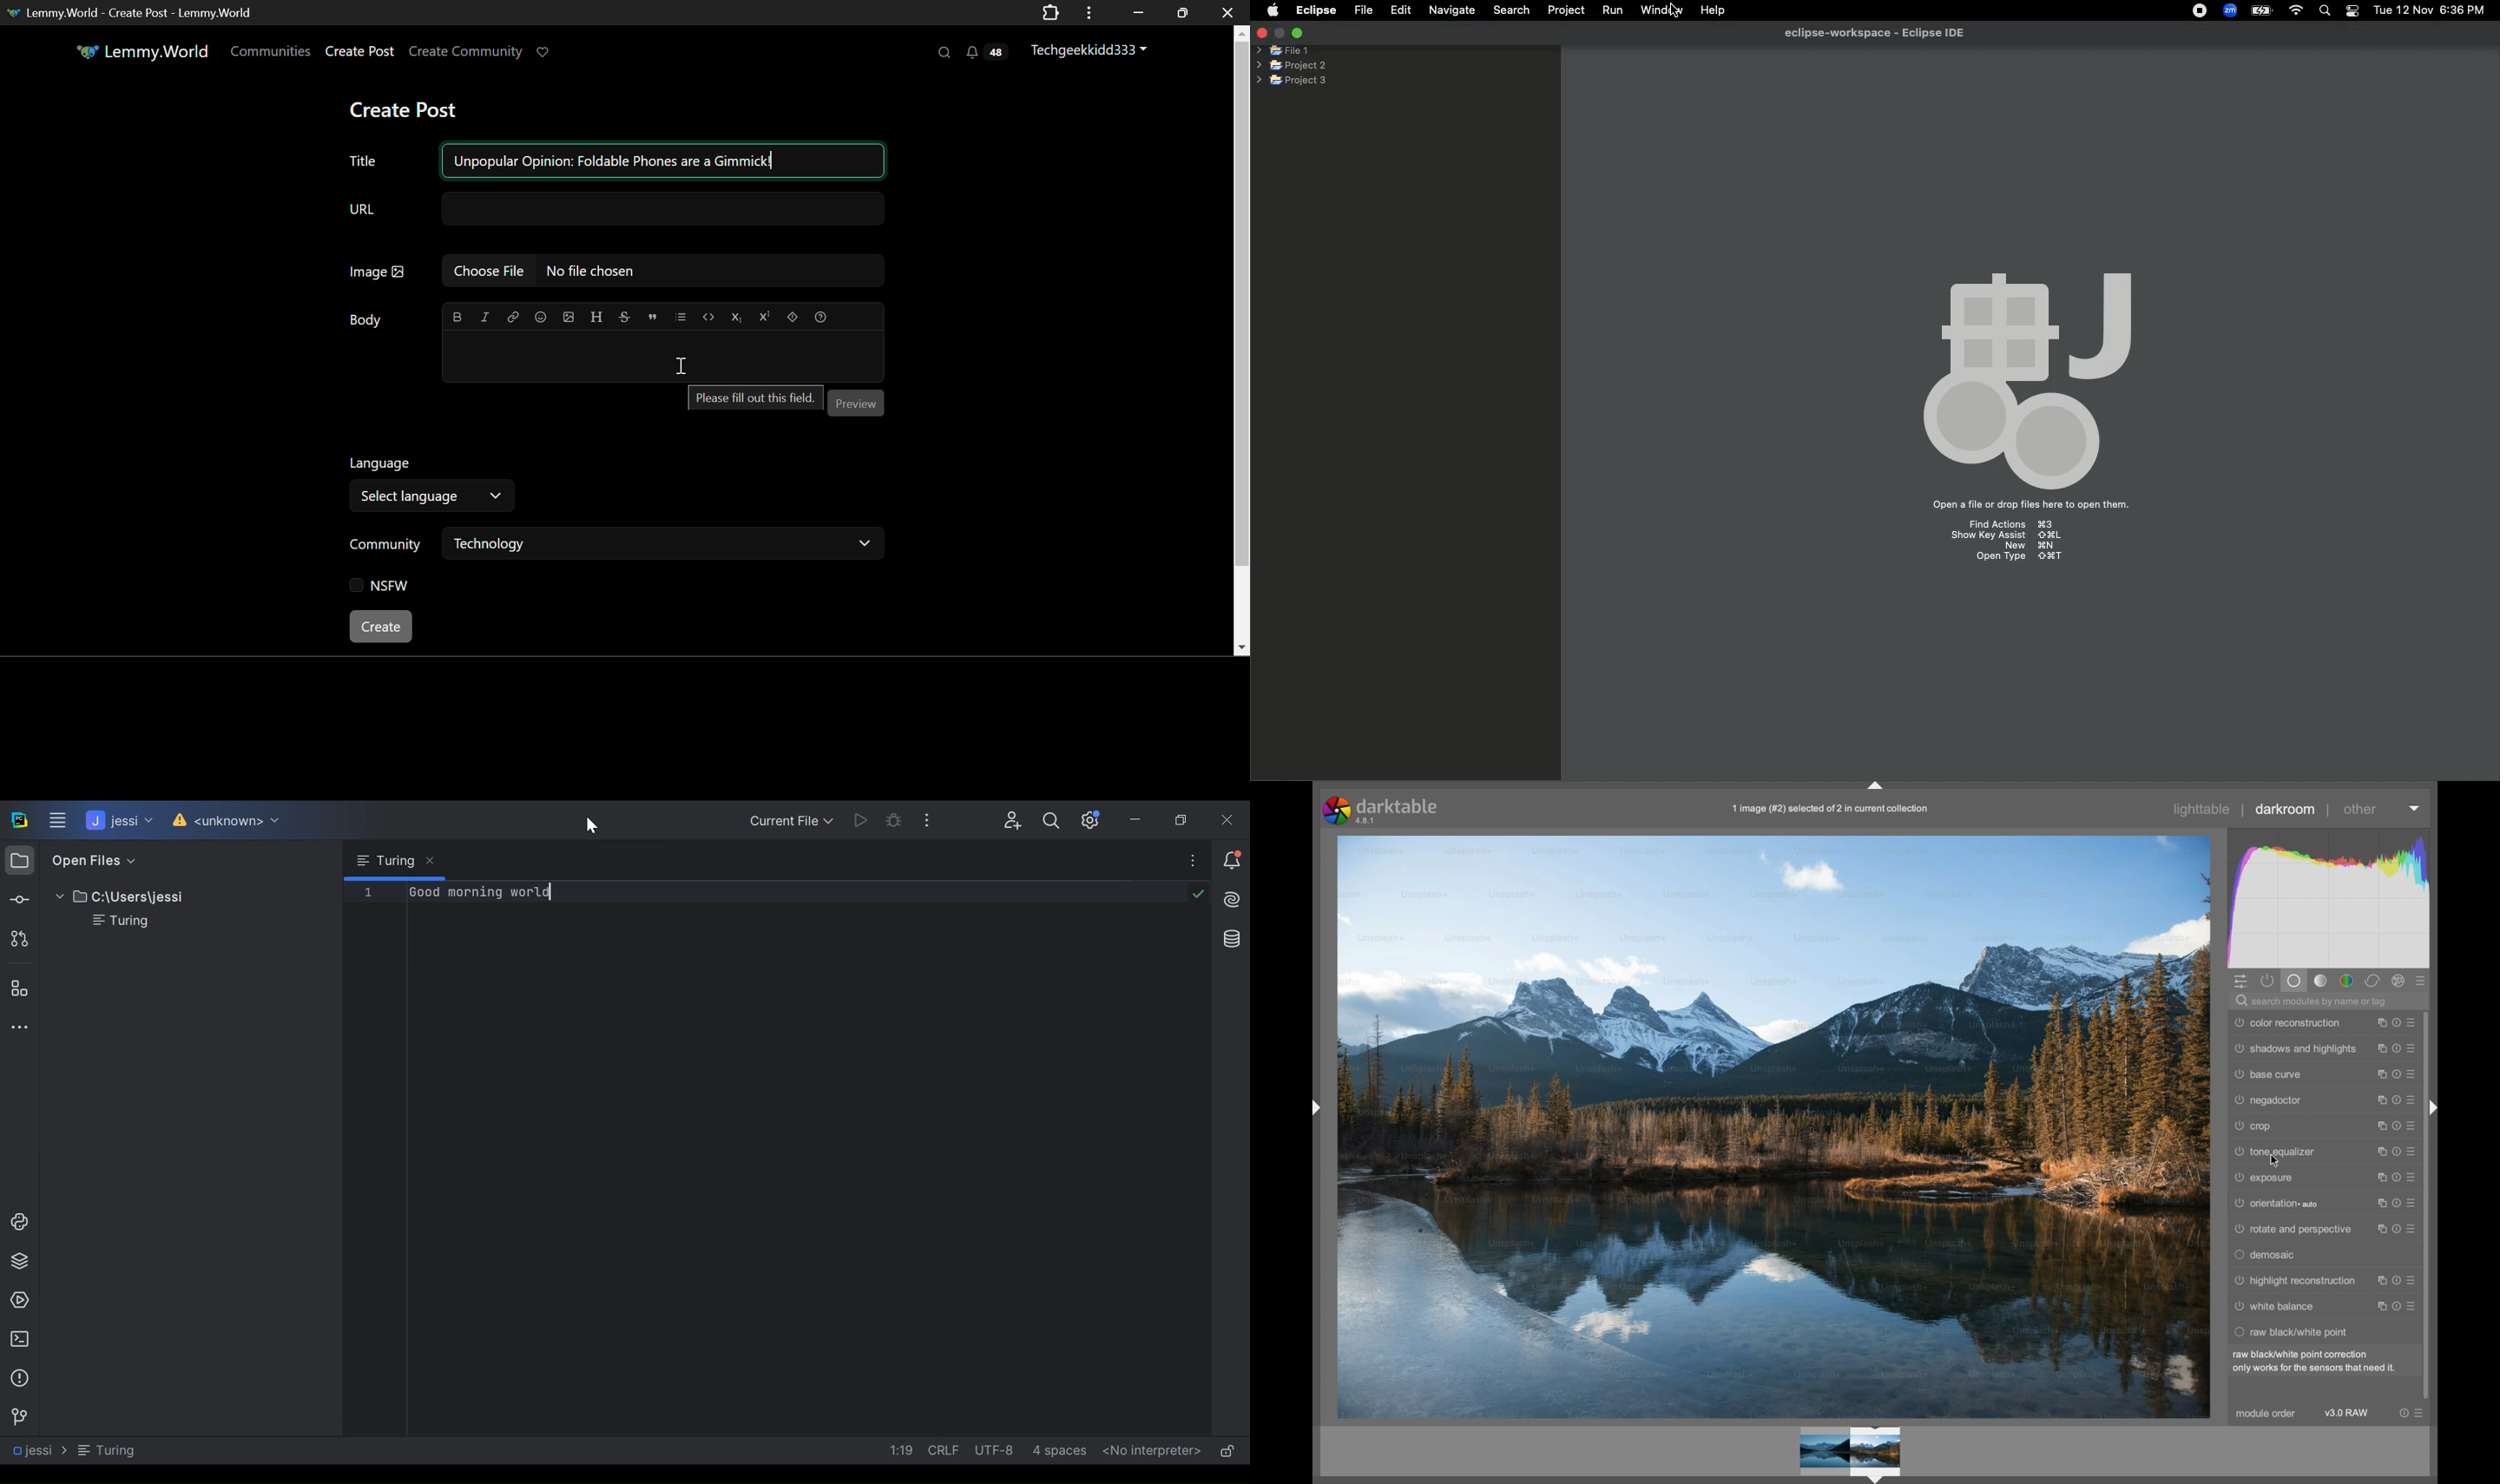 Image resolution: width=2520 pixels, height=1484 pixels. I want to click on Techgeekkidd333, so click(1094, 49).